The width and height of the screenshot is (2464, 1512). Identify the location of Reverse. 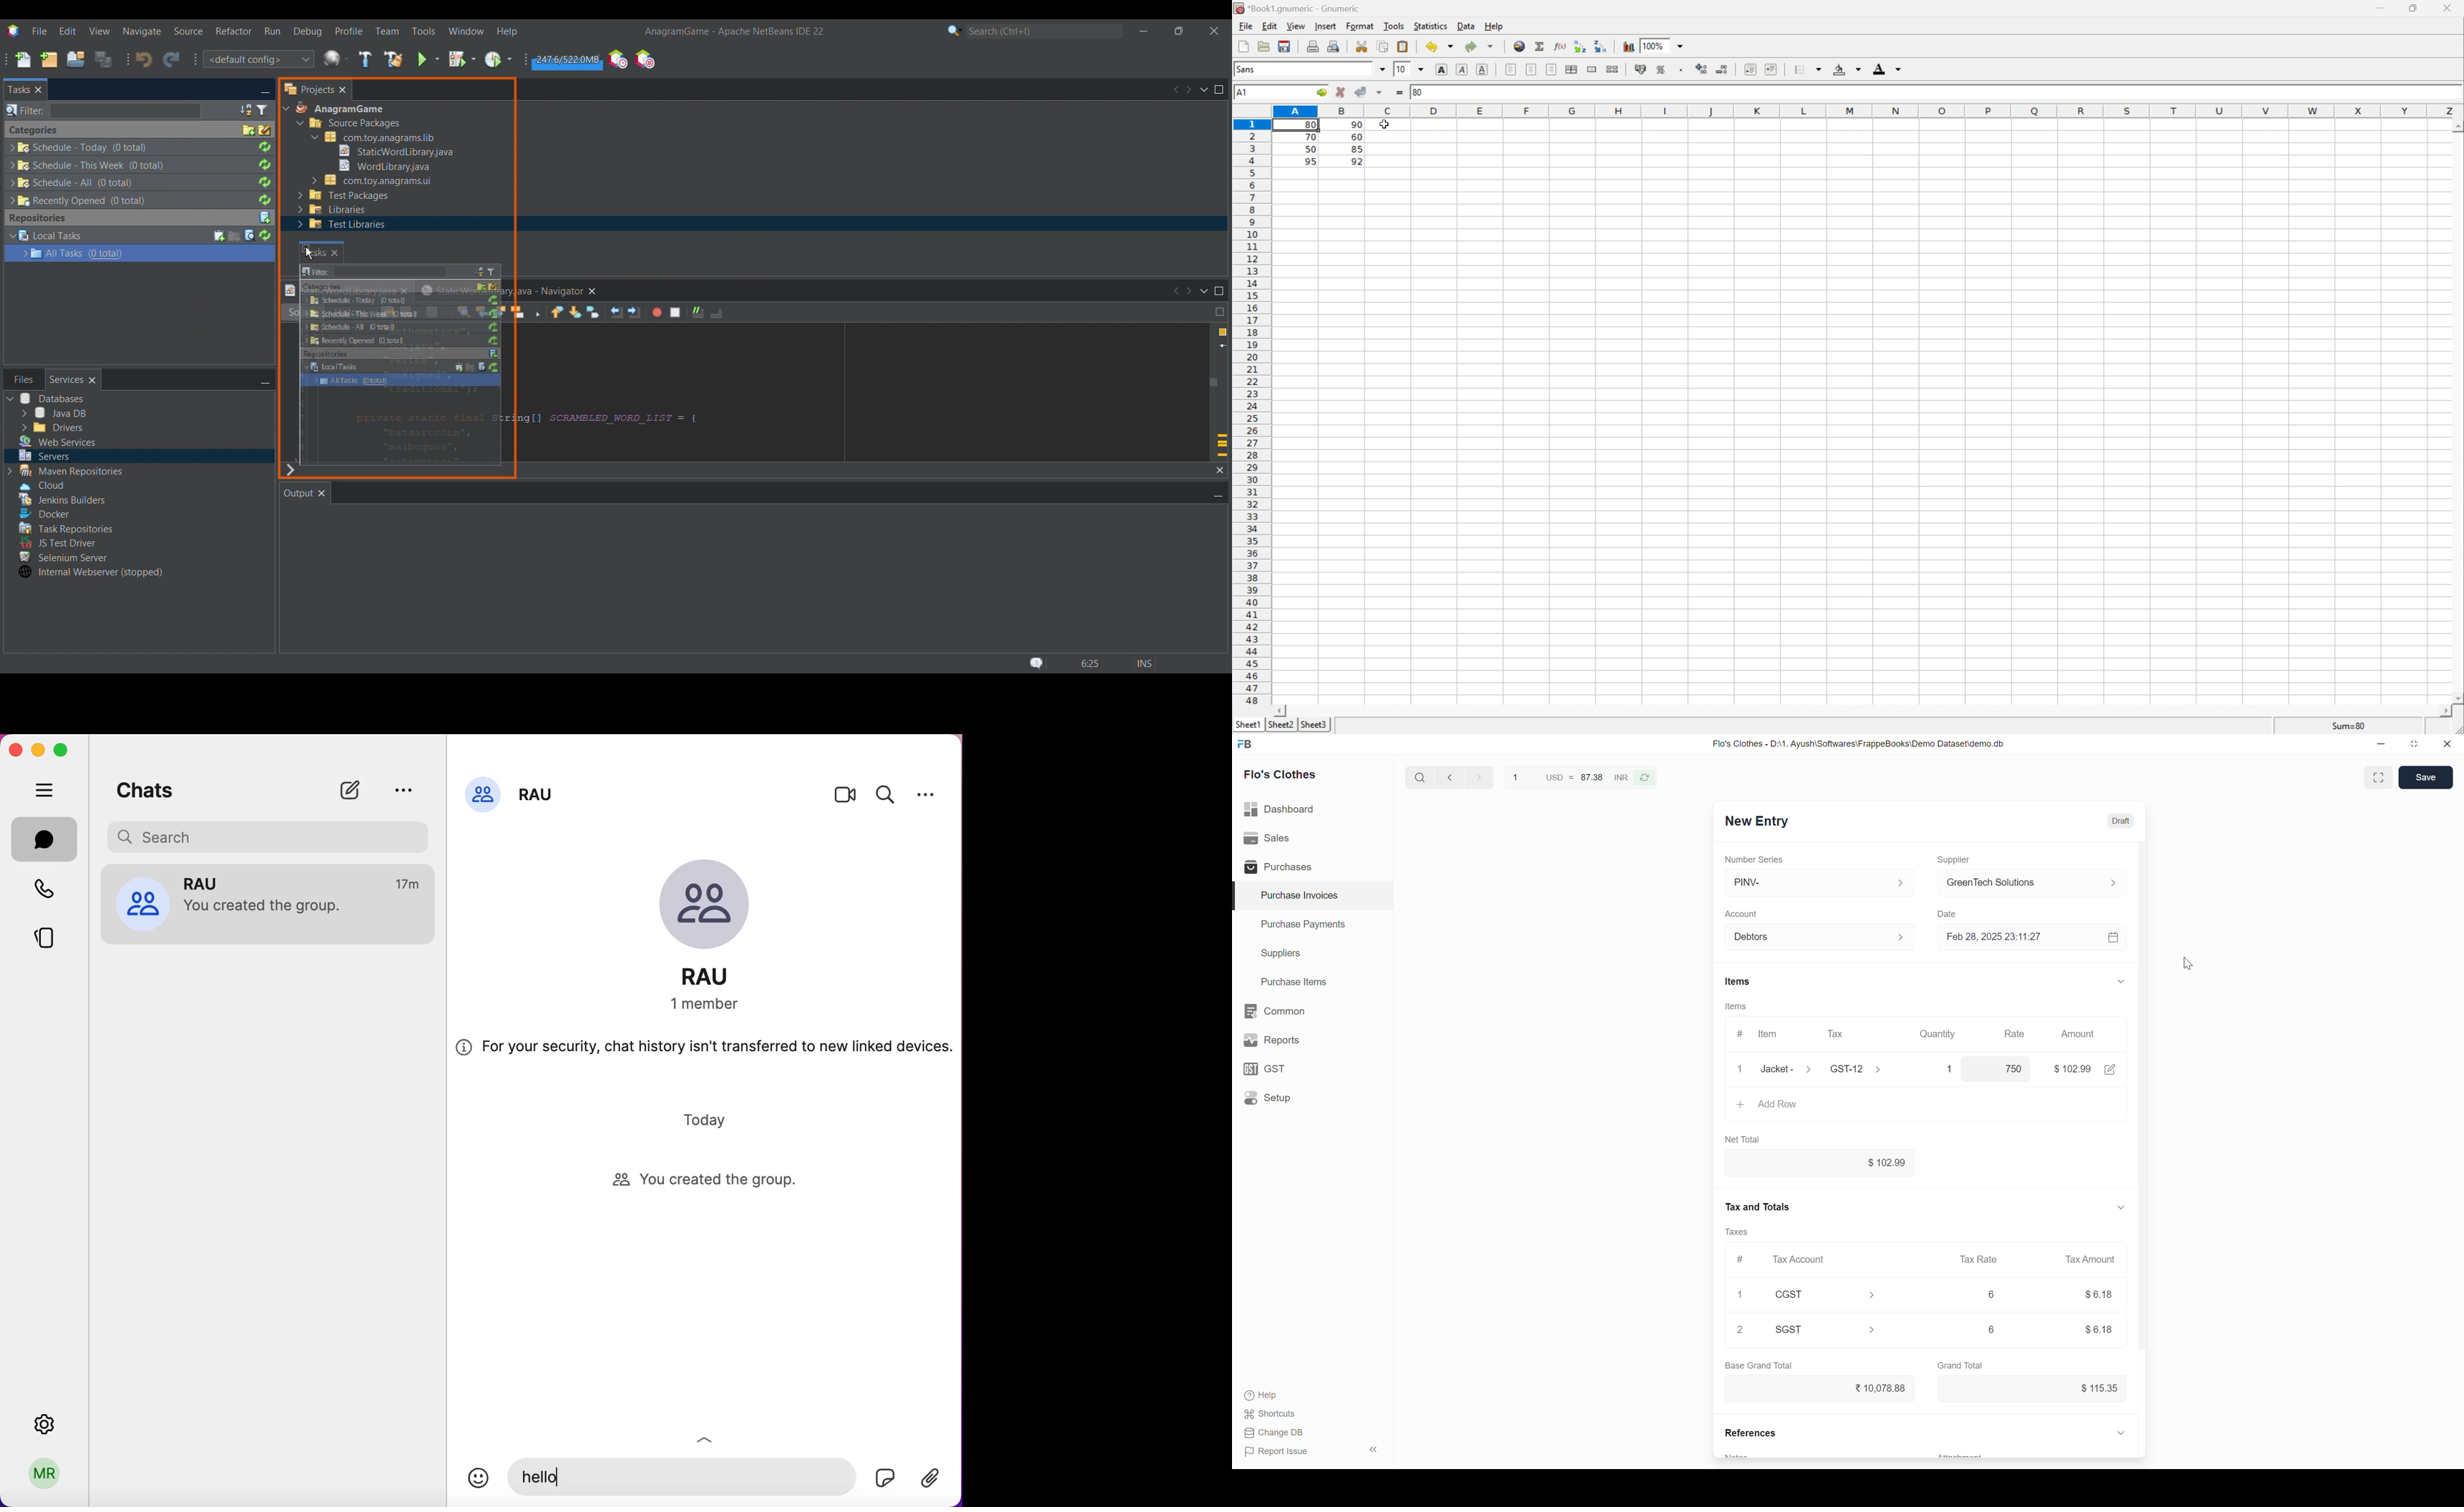
(1644, 777).